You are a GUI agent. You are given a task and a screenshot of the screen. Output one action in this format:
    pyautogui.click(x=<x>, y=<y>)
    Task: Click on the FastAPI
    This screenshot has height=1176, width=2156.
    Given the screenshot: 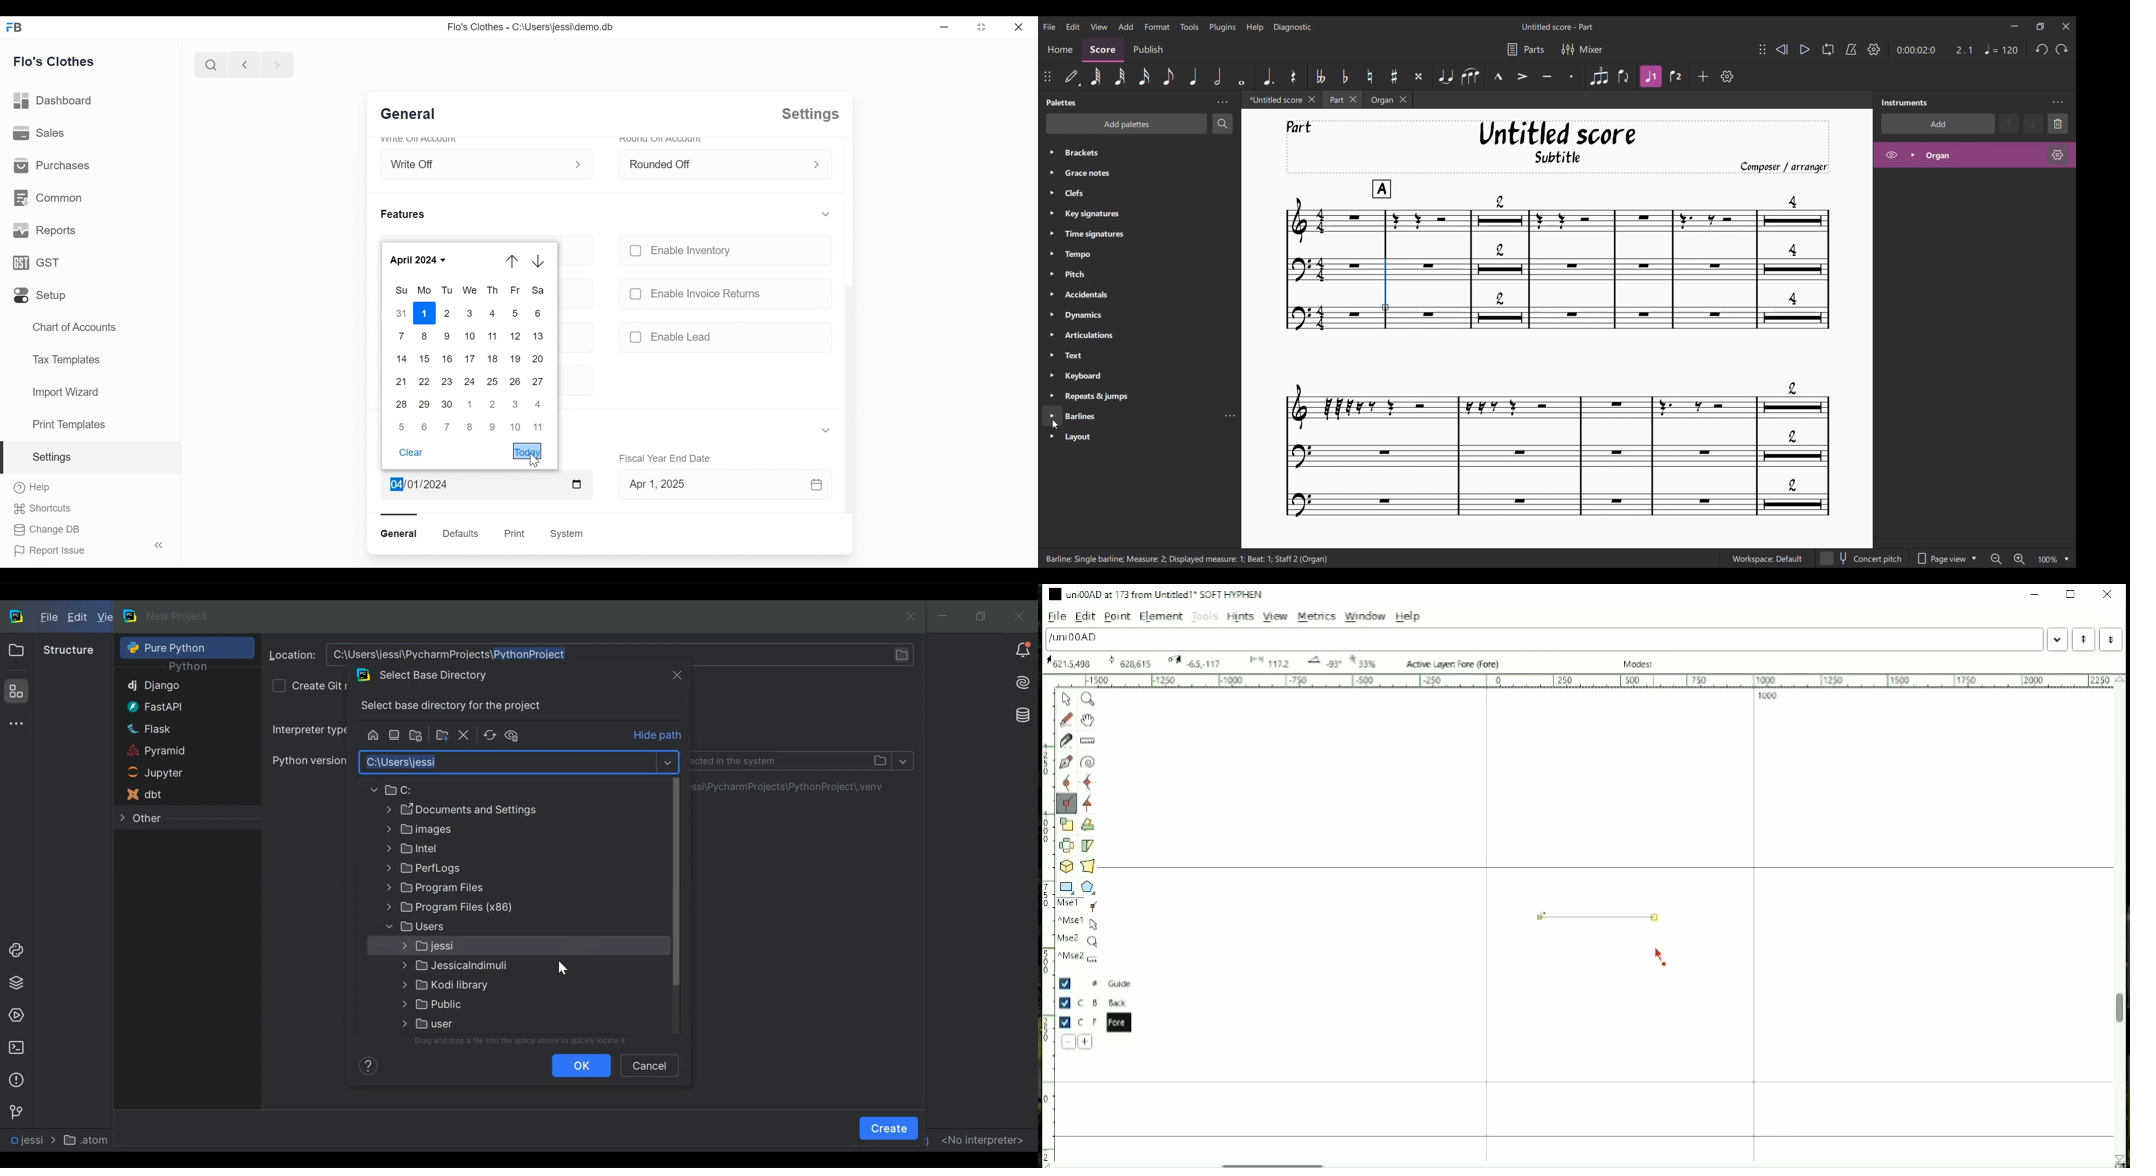 What is the action you would take?
    pyautogui.click(x=172, y=706)
    